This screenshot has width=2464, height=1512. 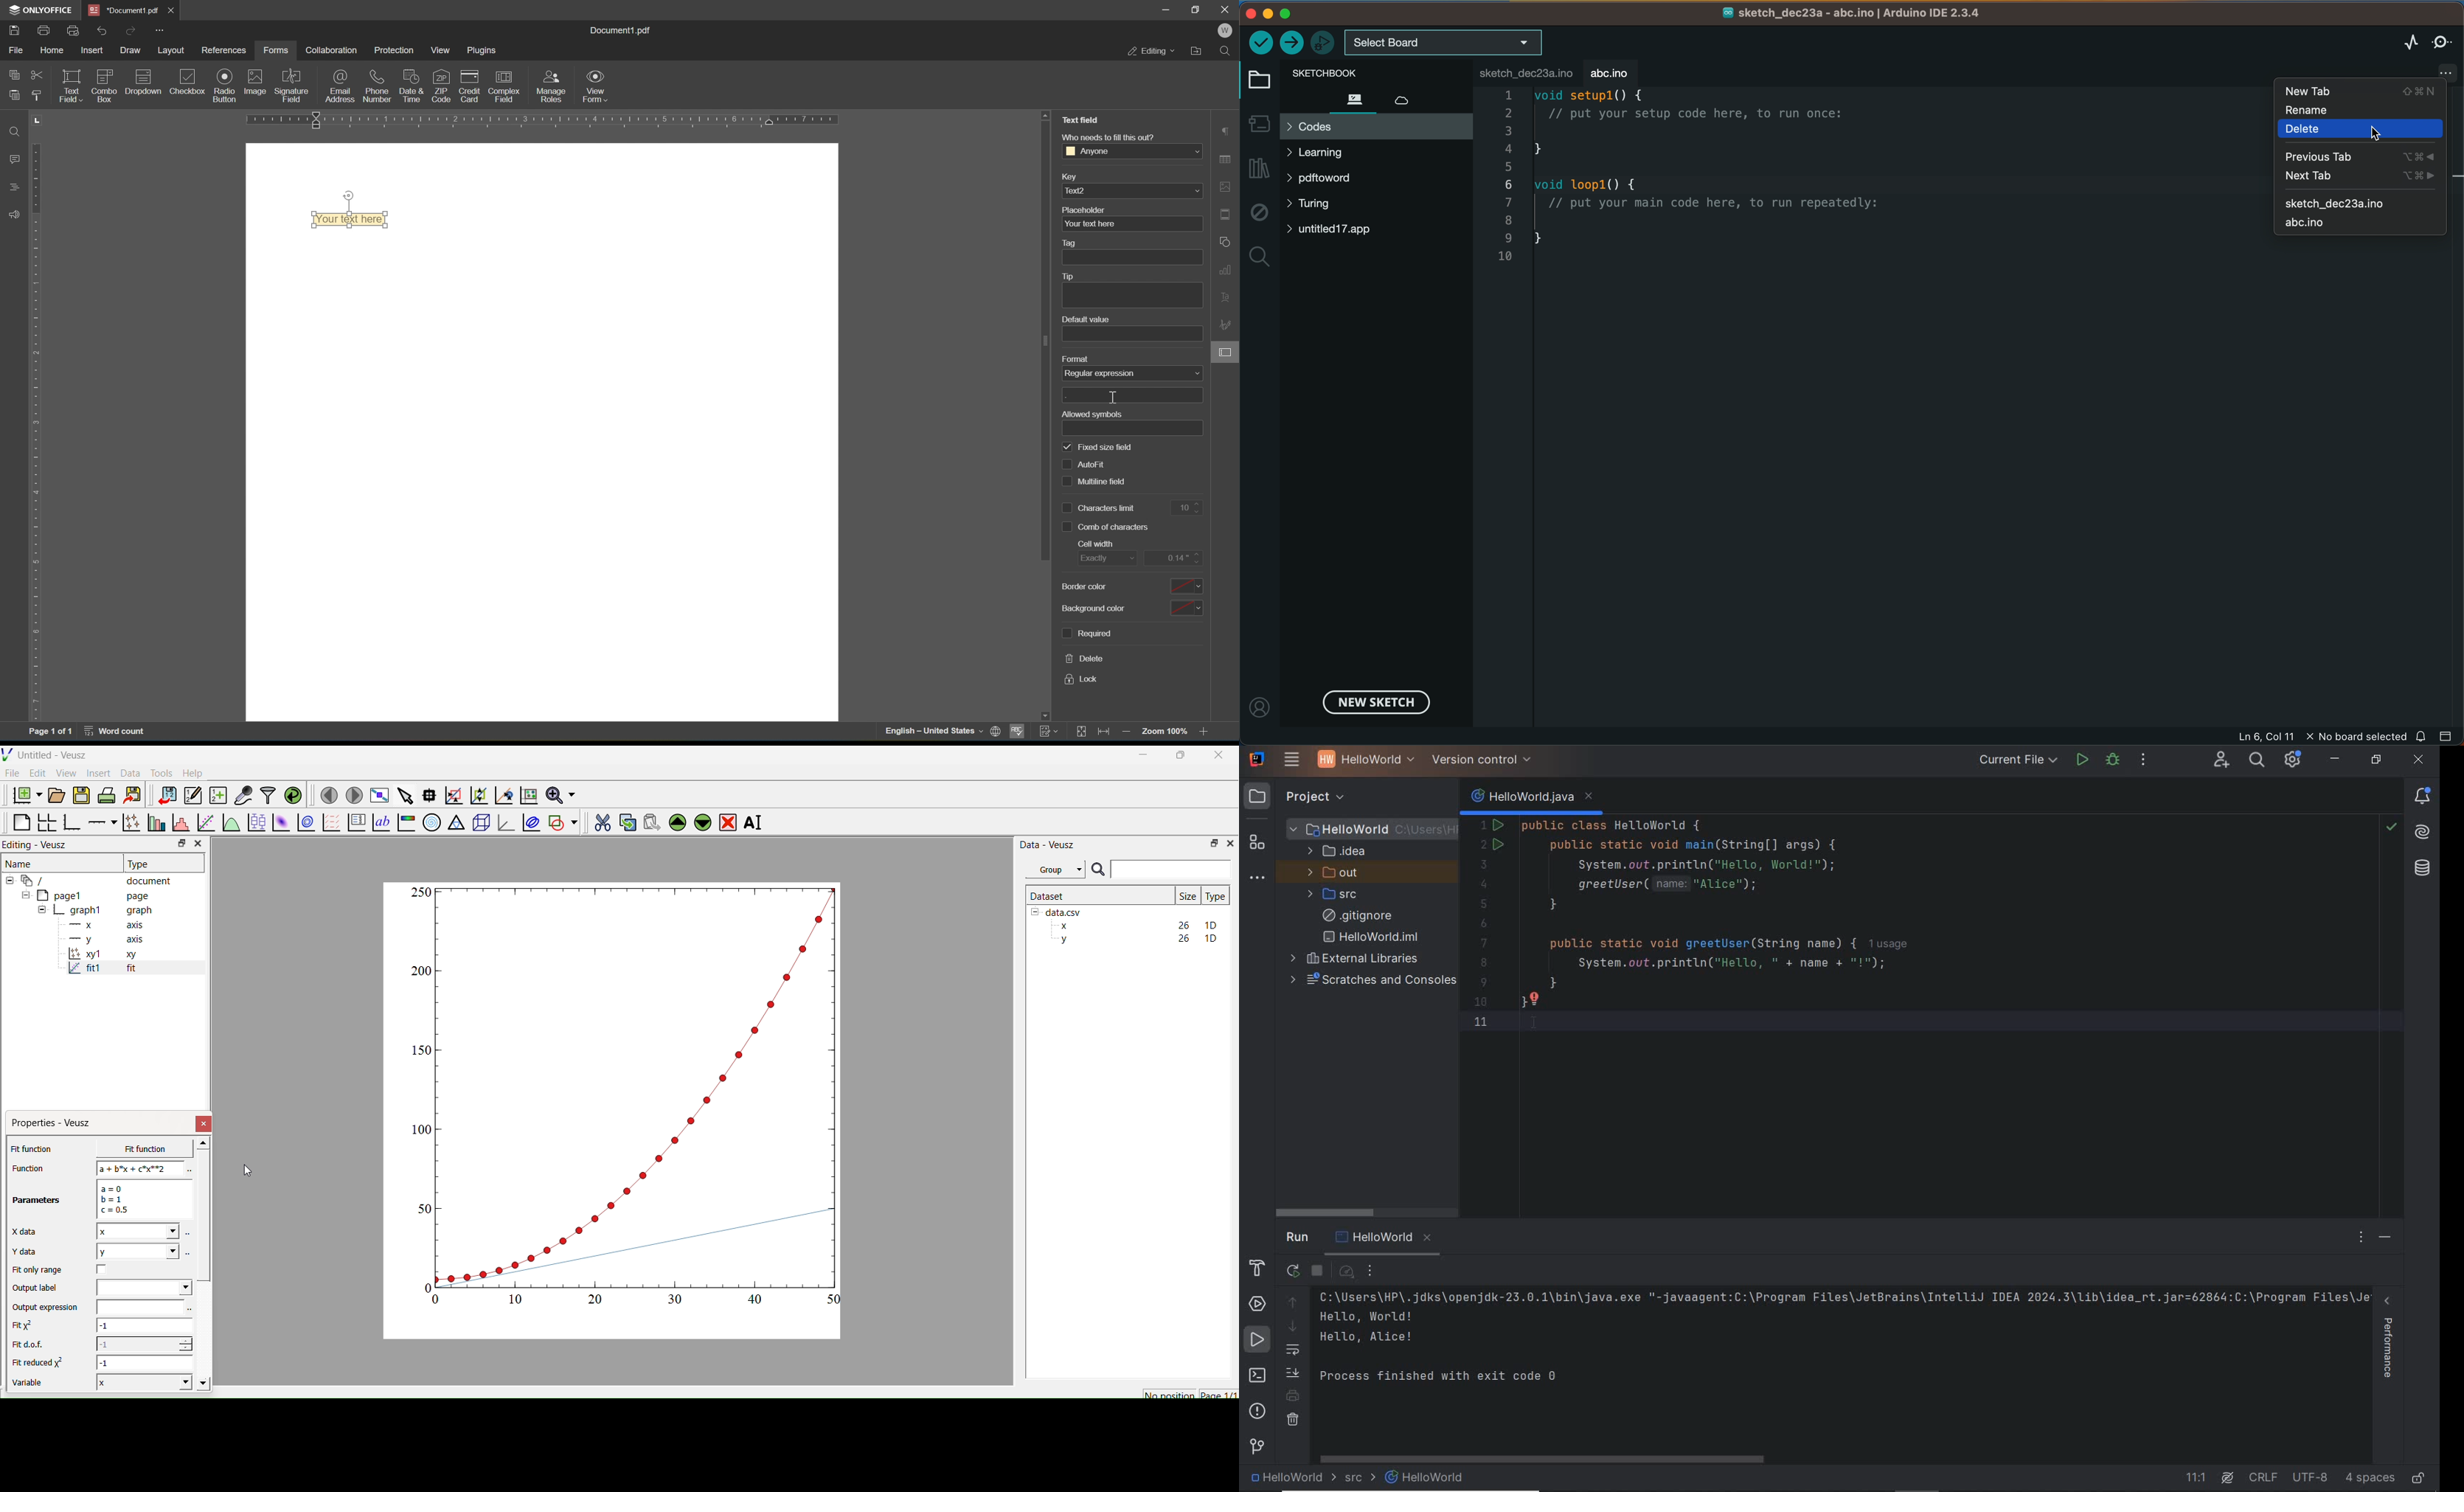 What do you see at coordinates (1256, 845) in the screenshot?
I see `structure` at bounding box center [1256, 845].